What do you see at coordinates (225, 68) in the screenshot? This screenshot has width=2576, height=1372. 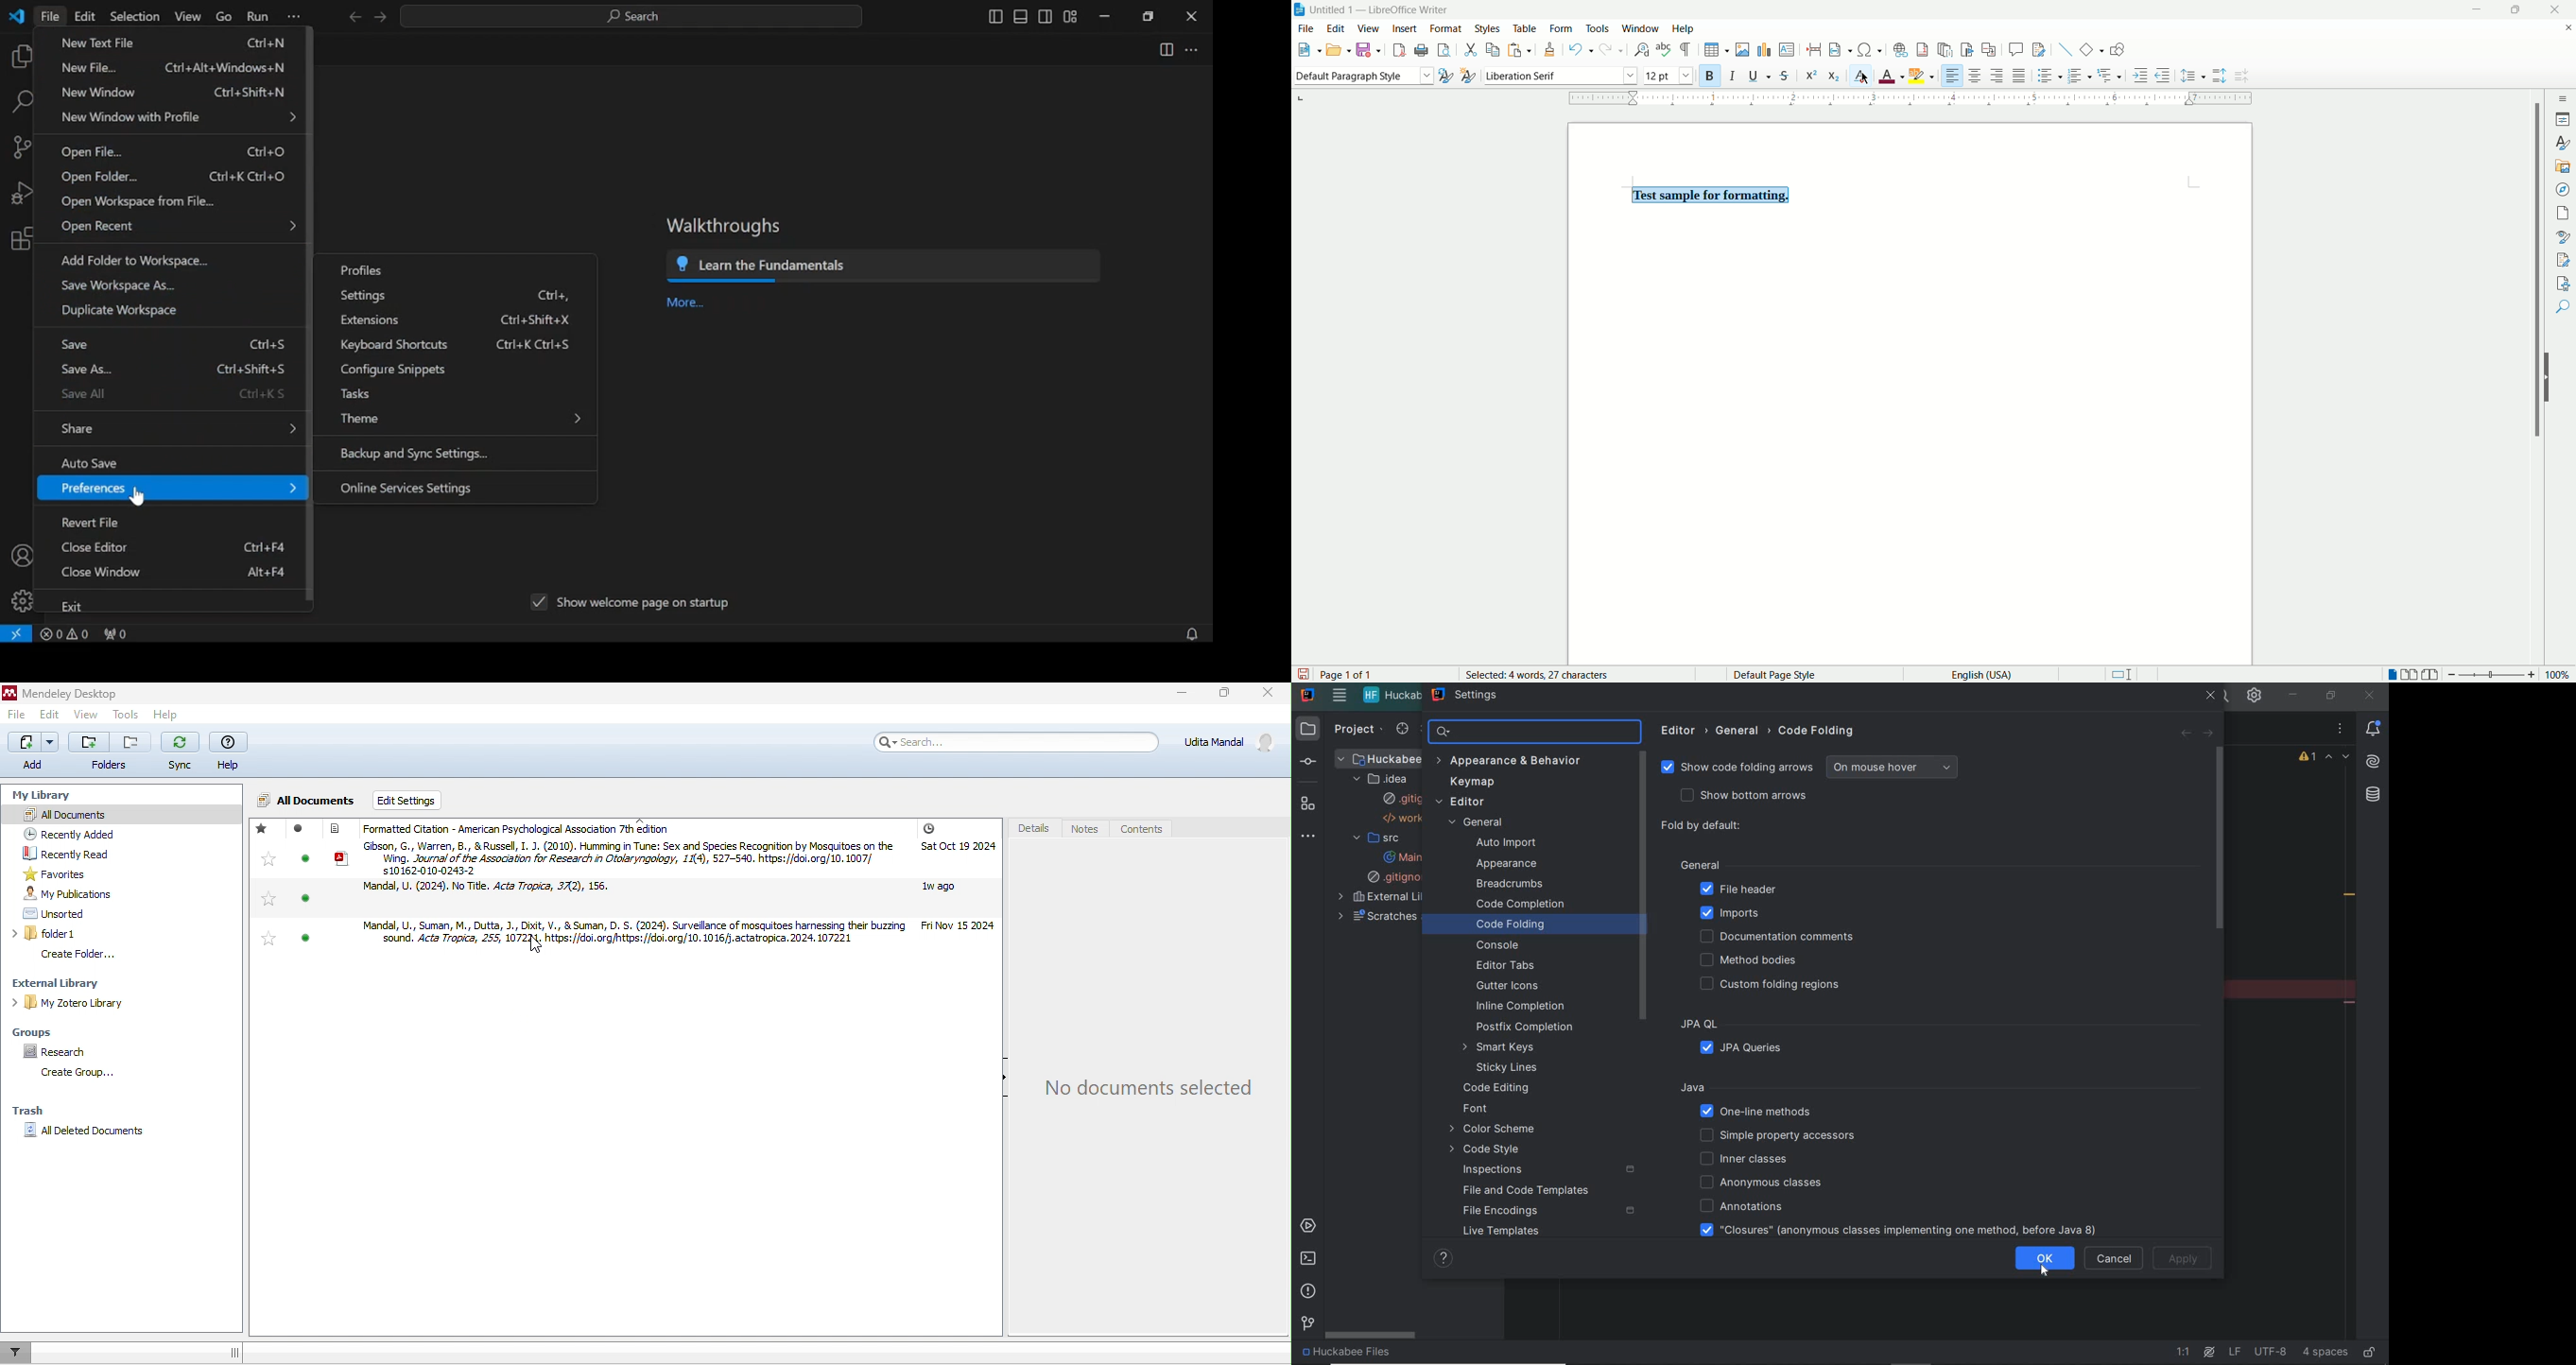 I see `ctrl+Alt+Windows+N` at bounding box center [225, 68].